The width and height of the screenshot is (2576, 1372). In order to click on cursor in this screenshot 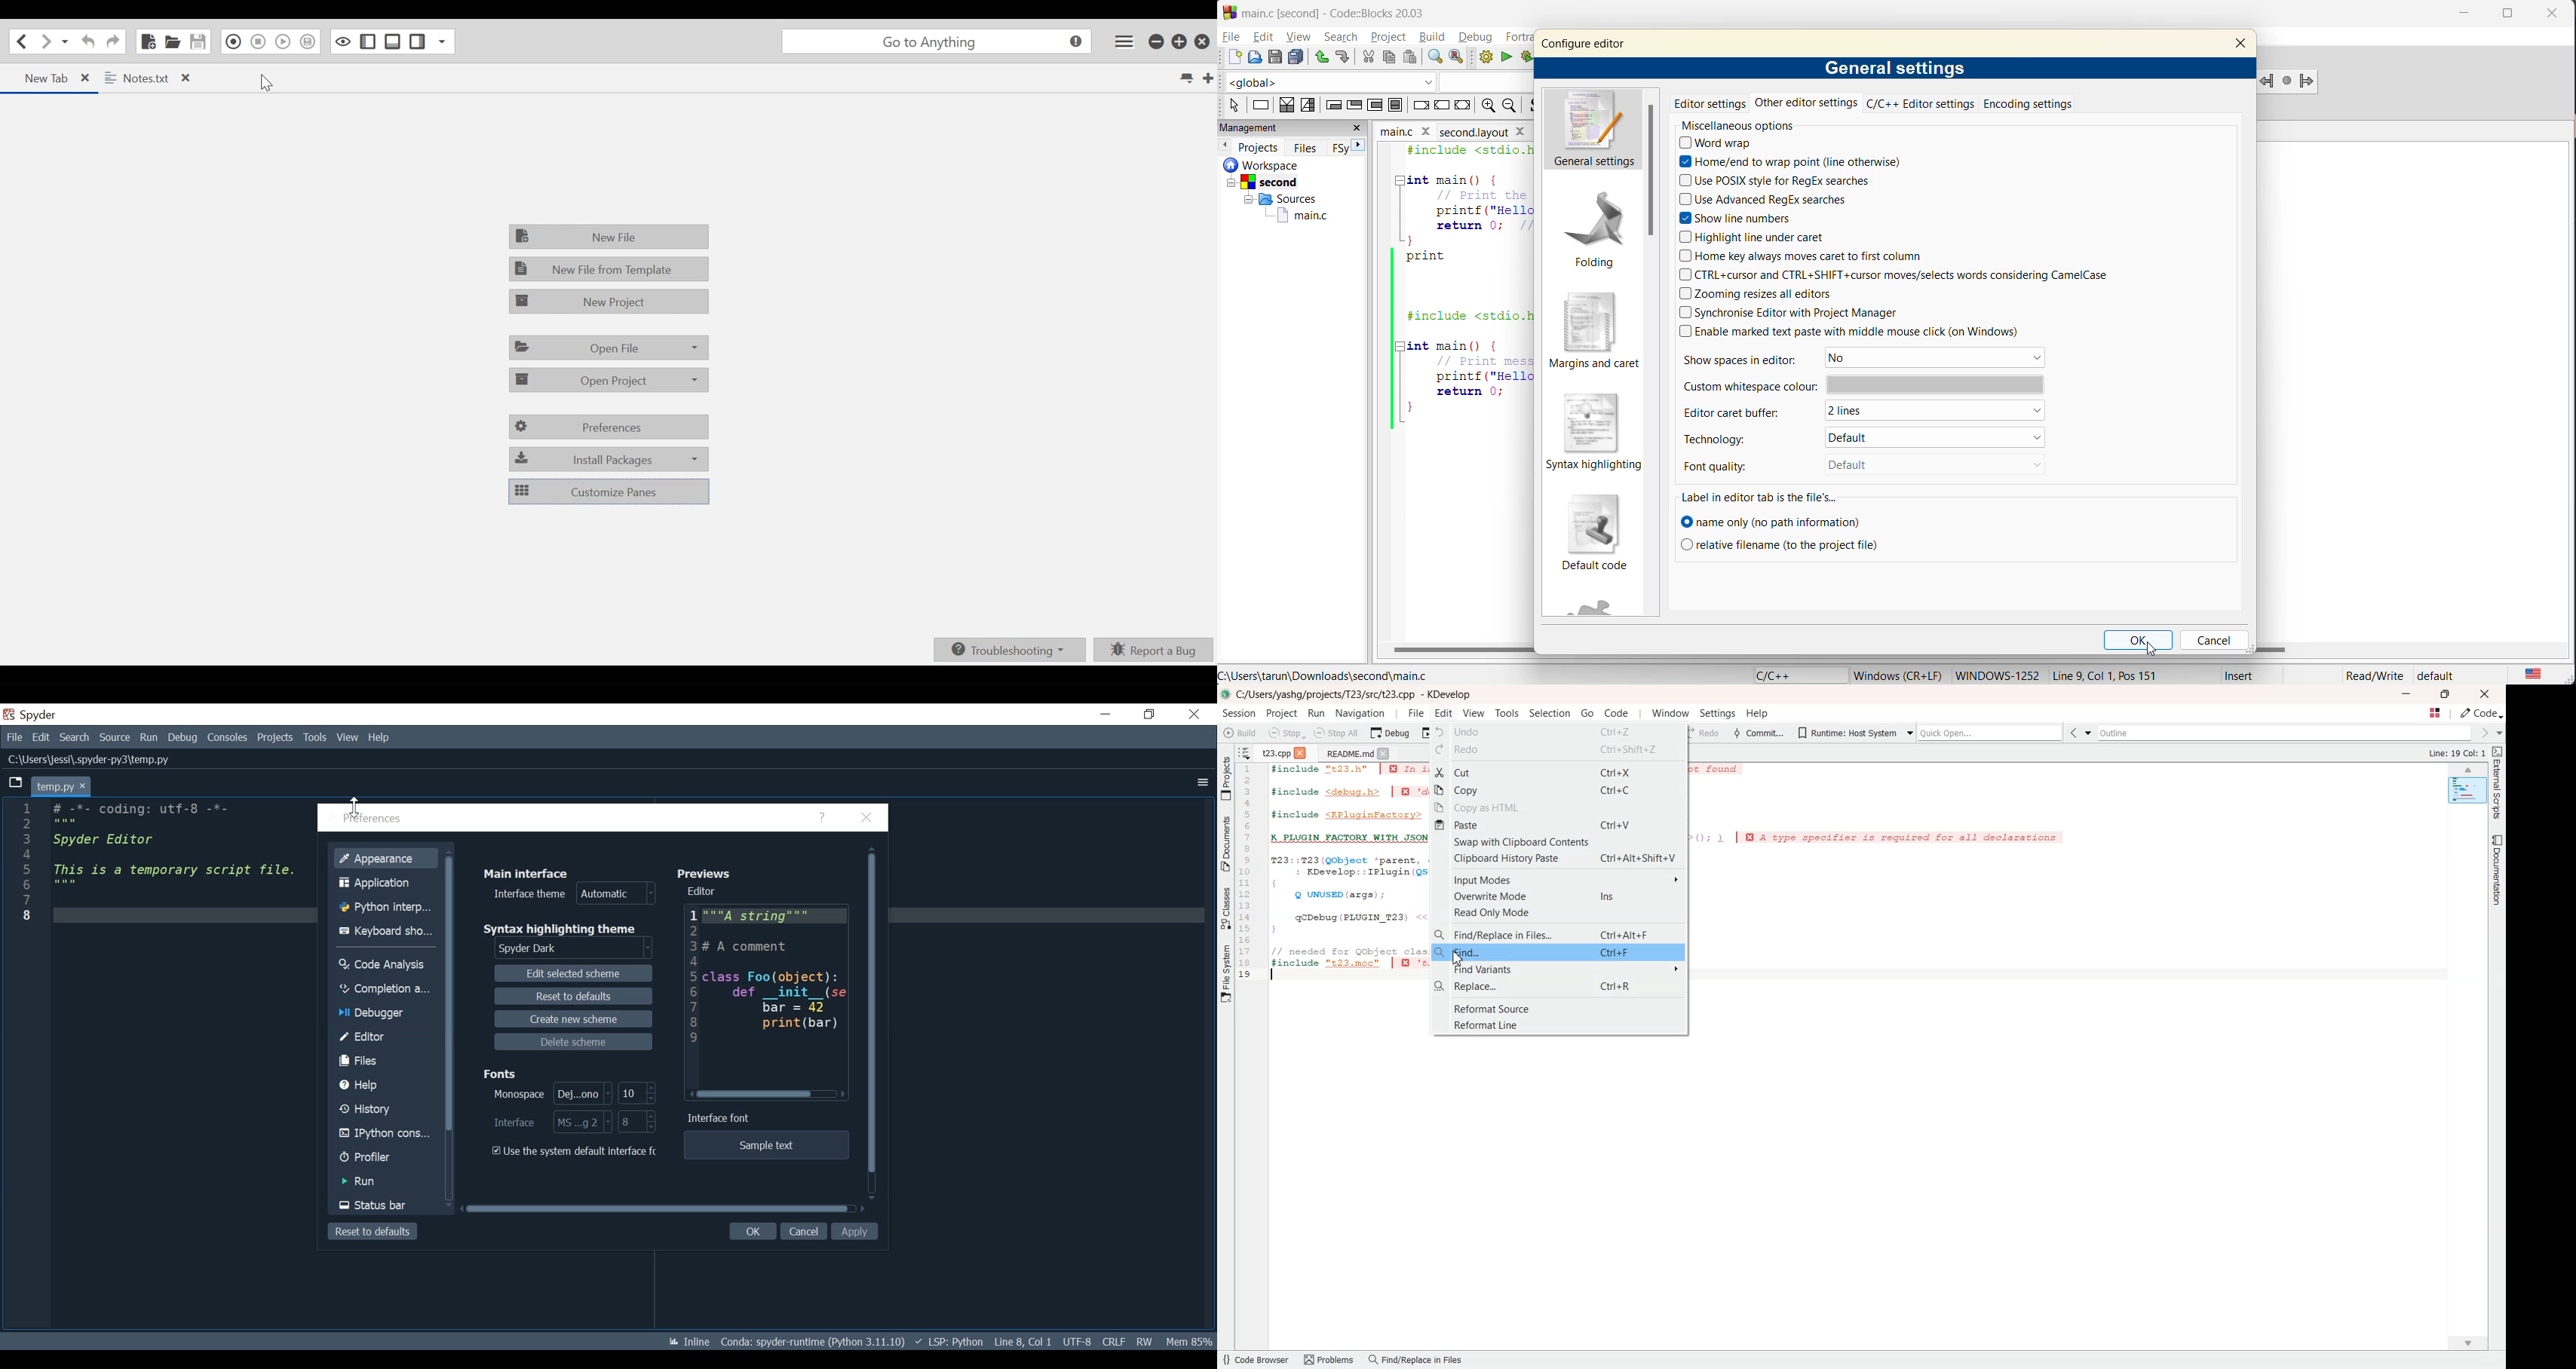, I will do `click(355, 807)`.